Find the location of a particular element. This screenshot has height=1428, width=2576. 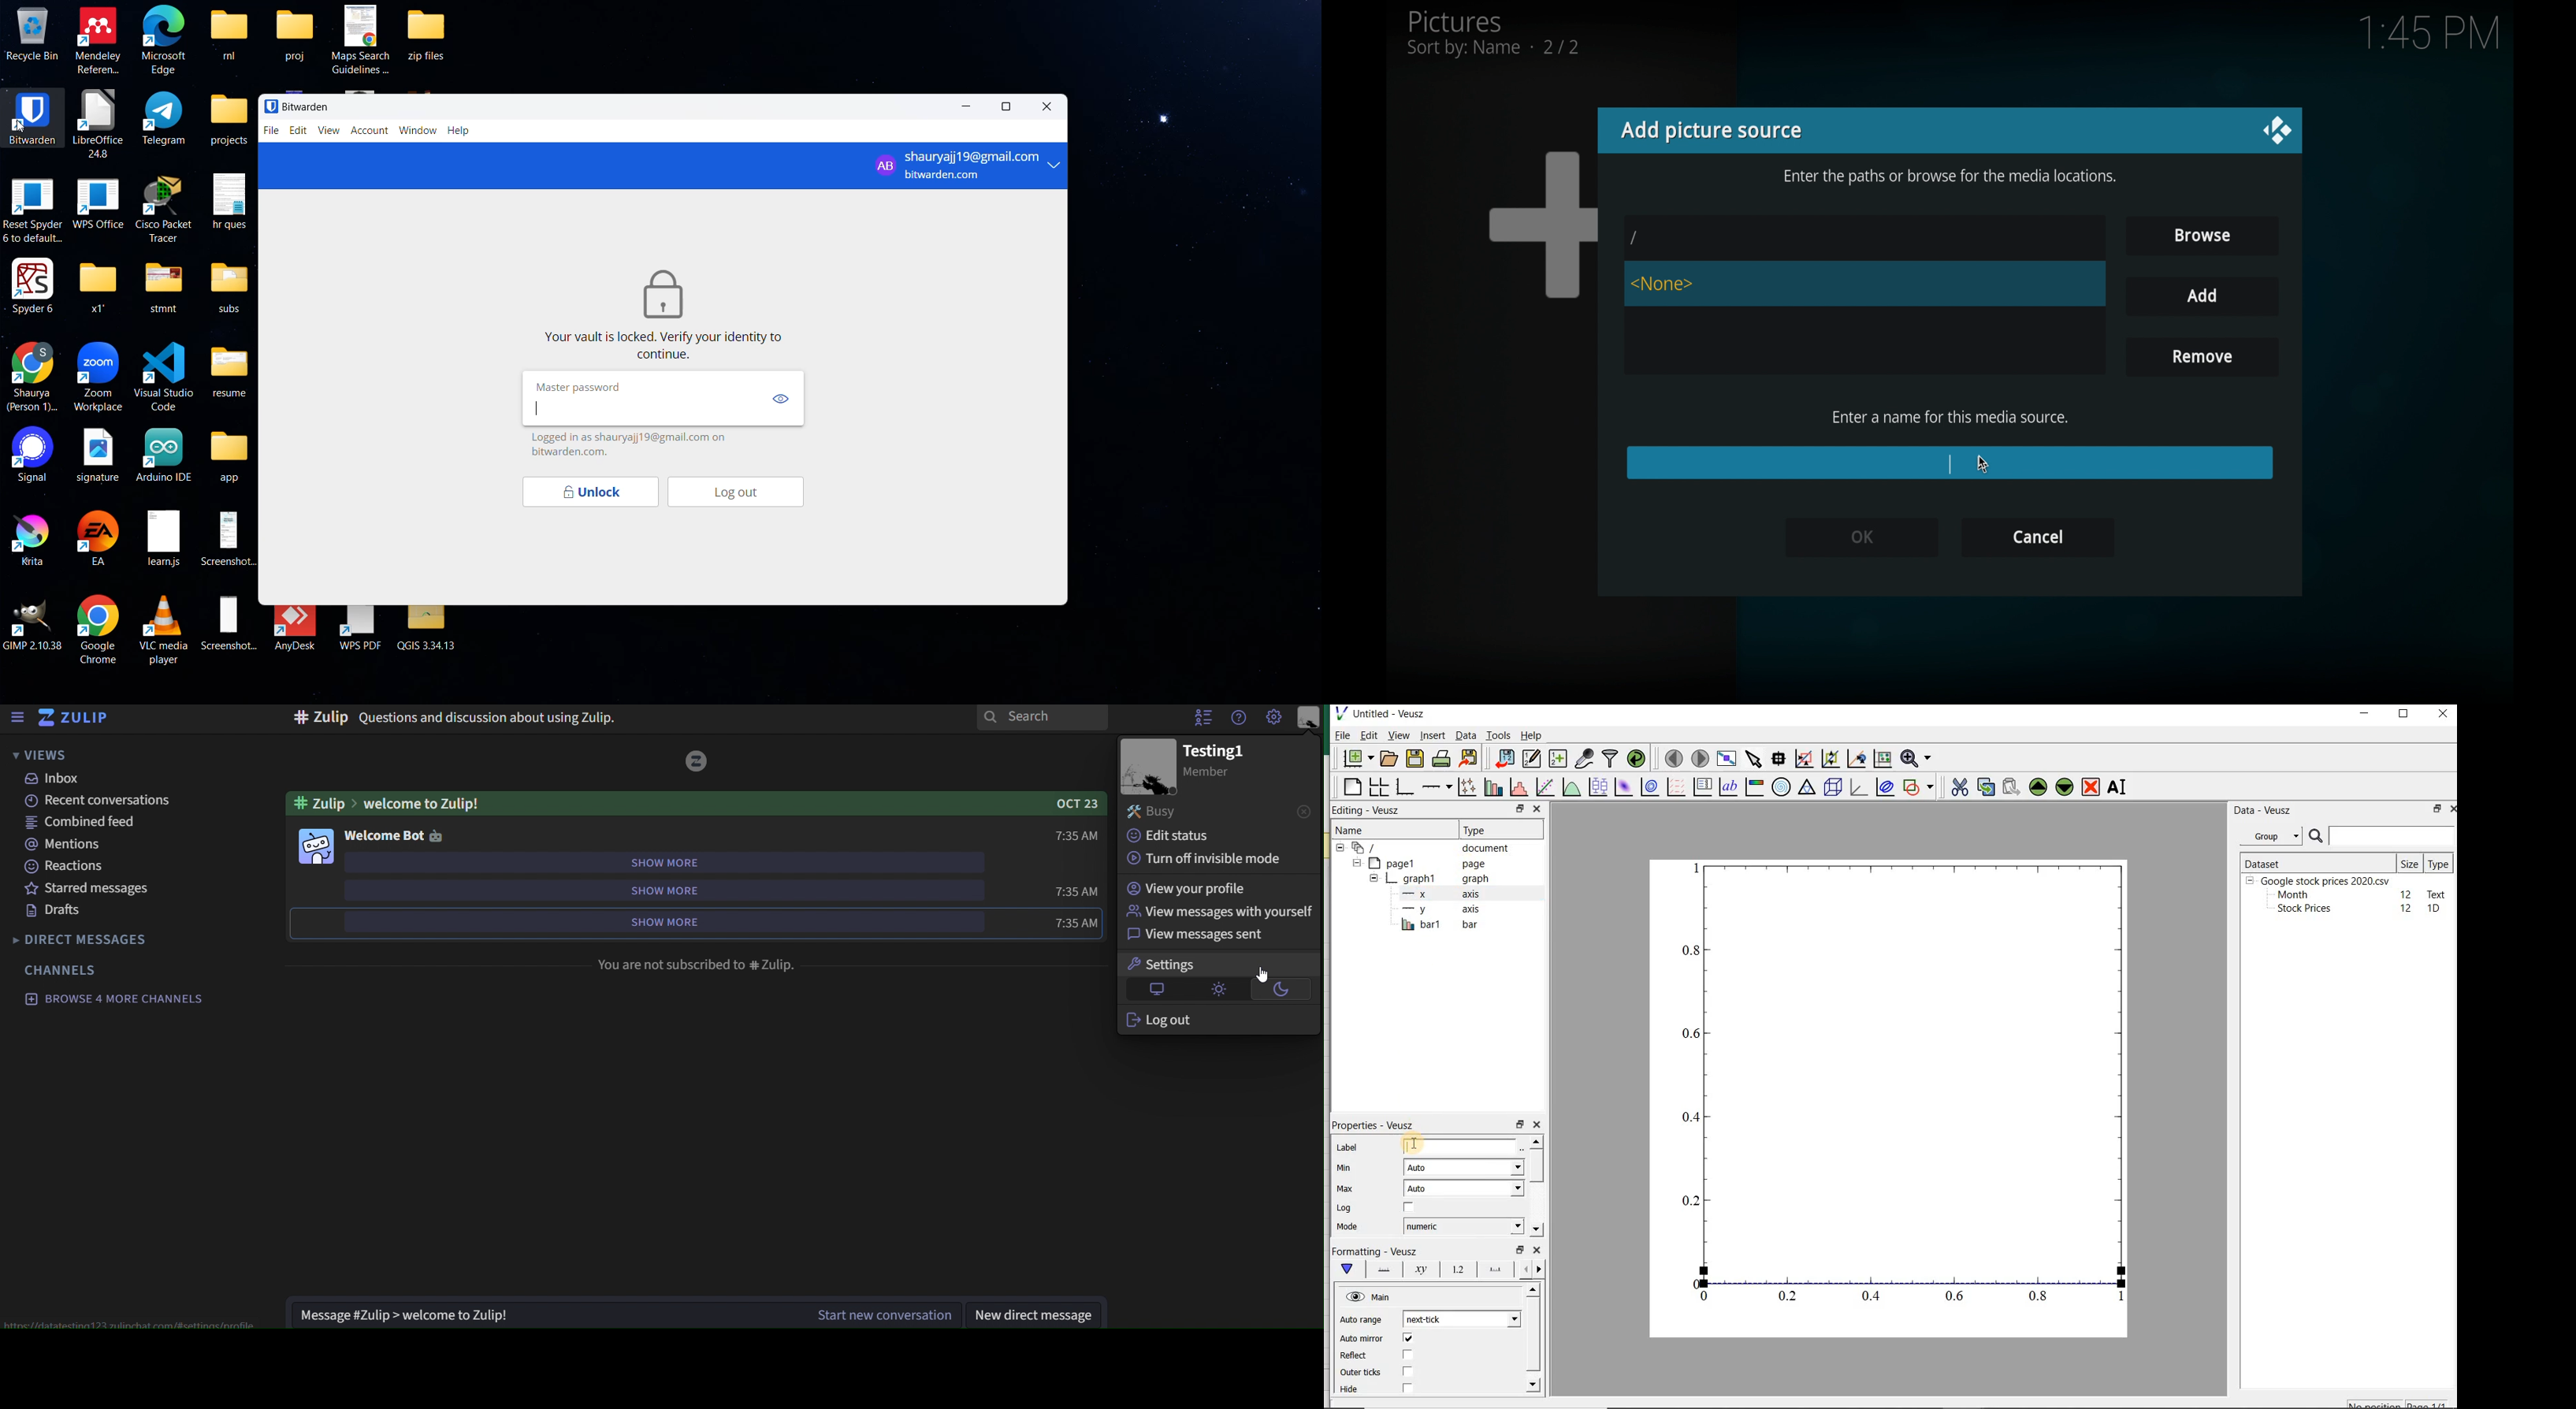

Reflect is located at coordinates (1356, 1356).